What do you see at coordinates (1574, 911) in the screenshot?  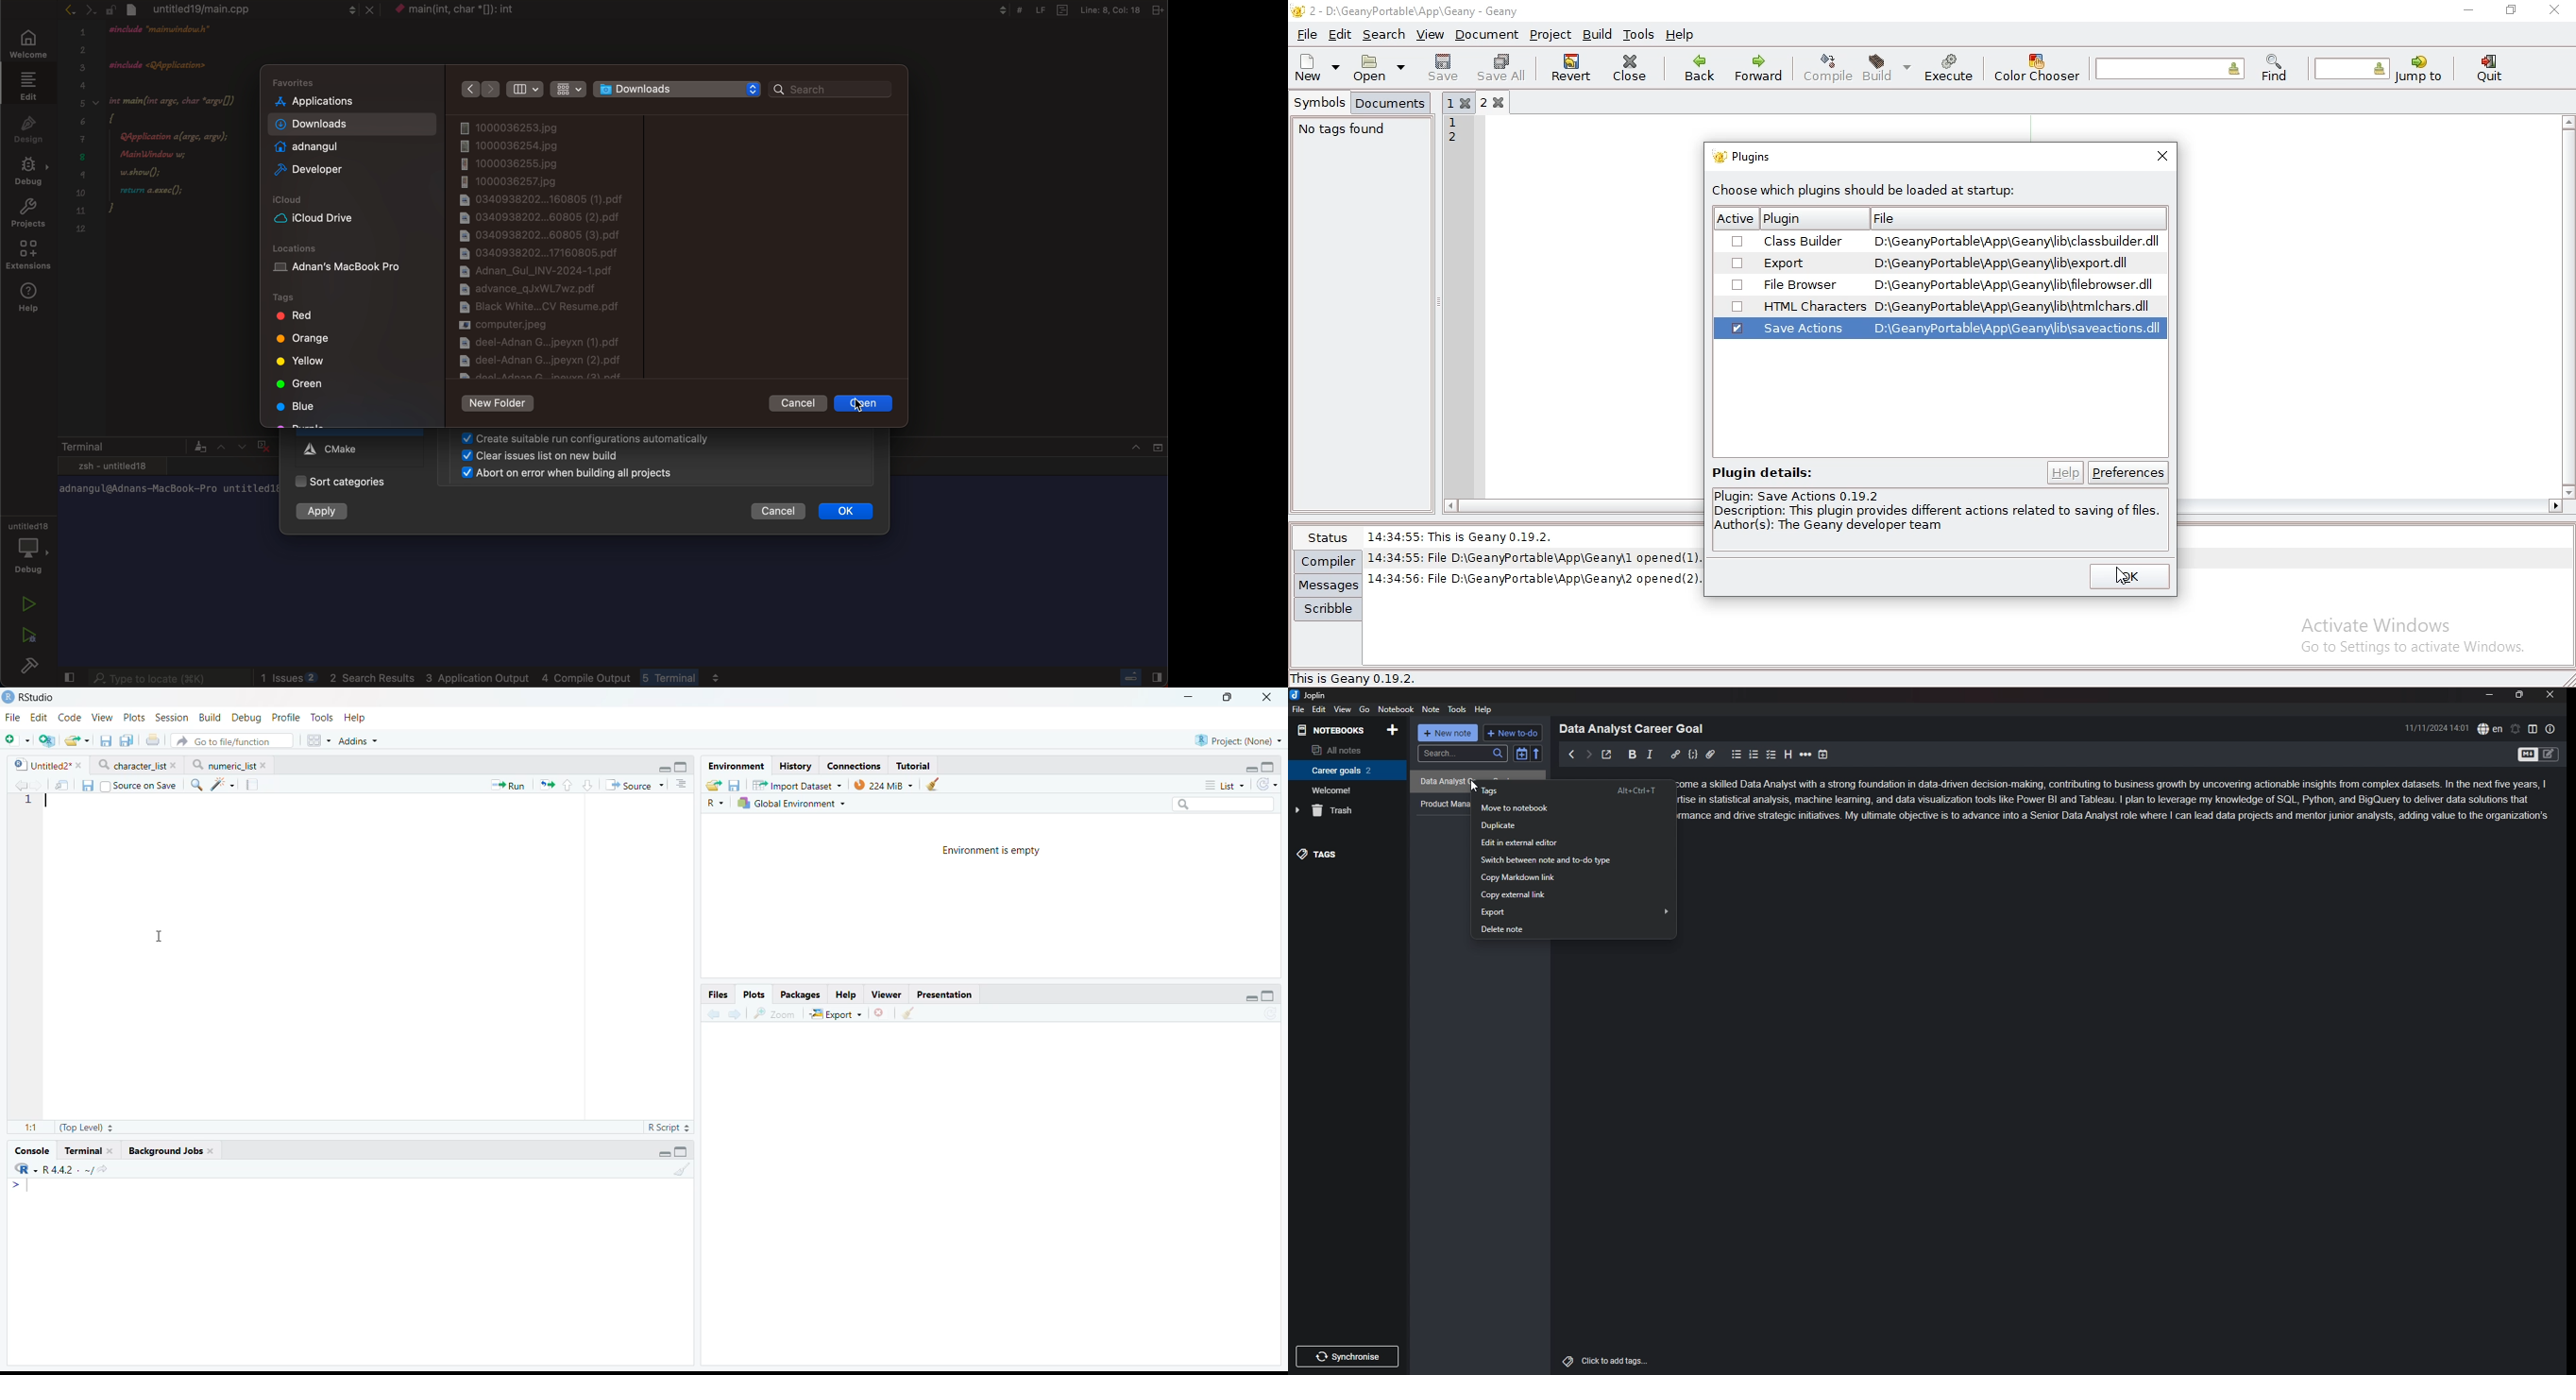 I see `export` at bounding box center [1574, 911].